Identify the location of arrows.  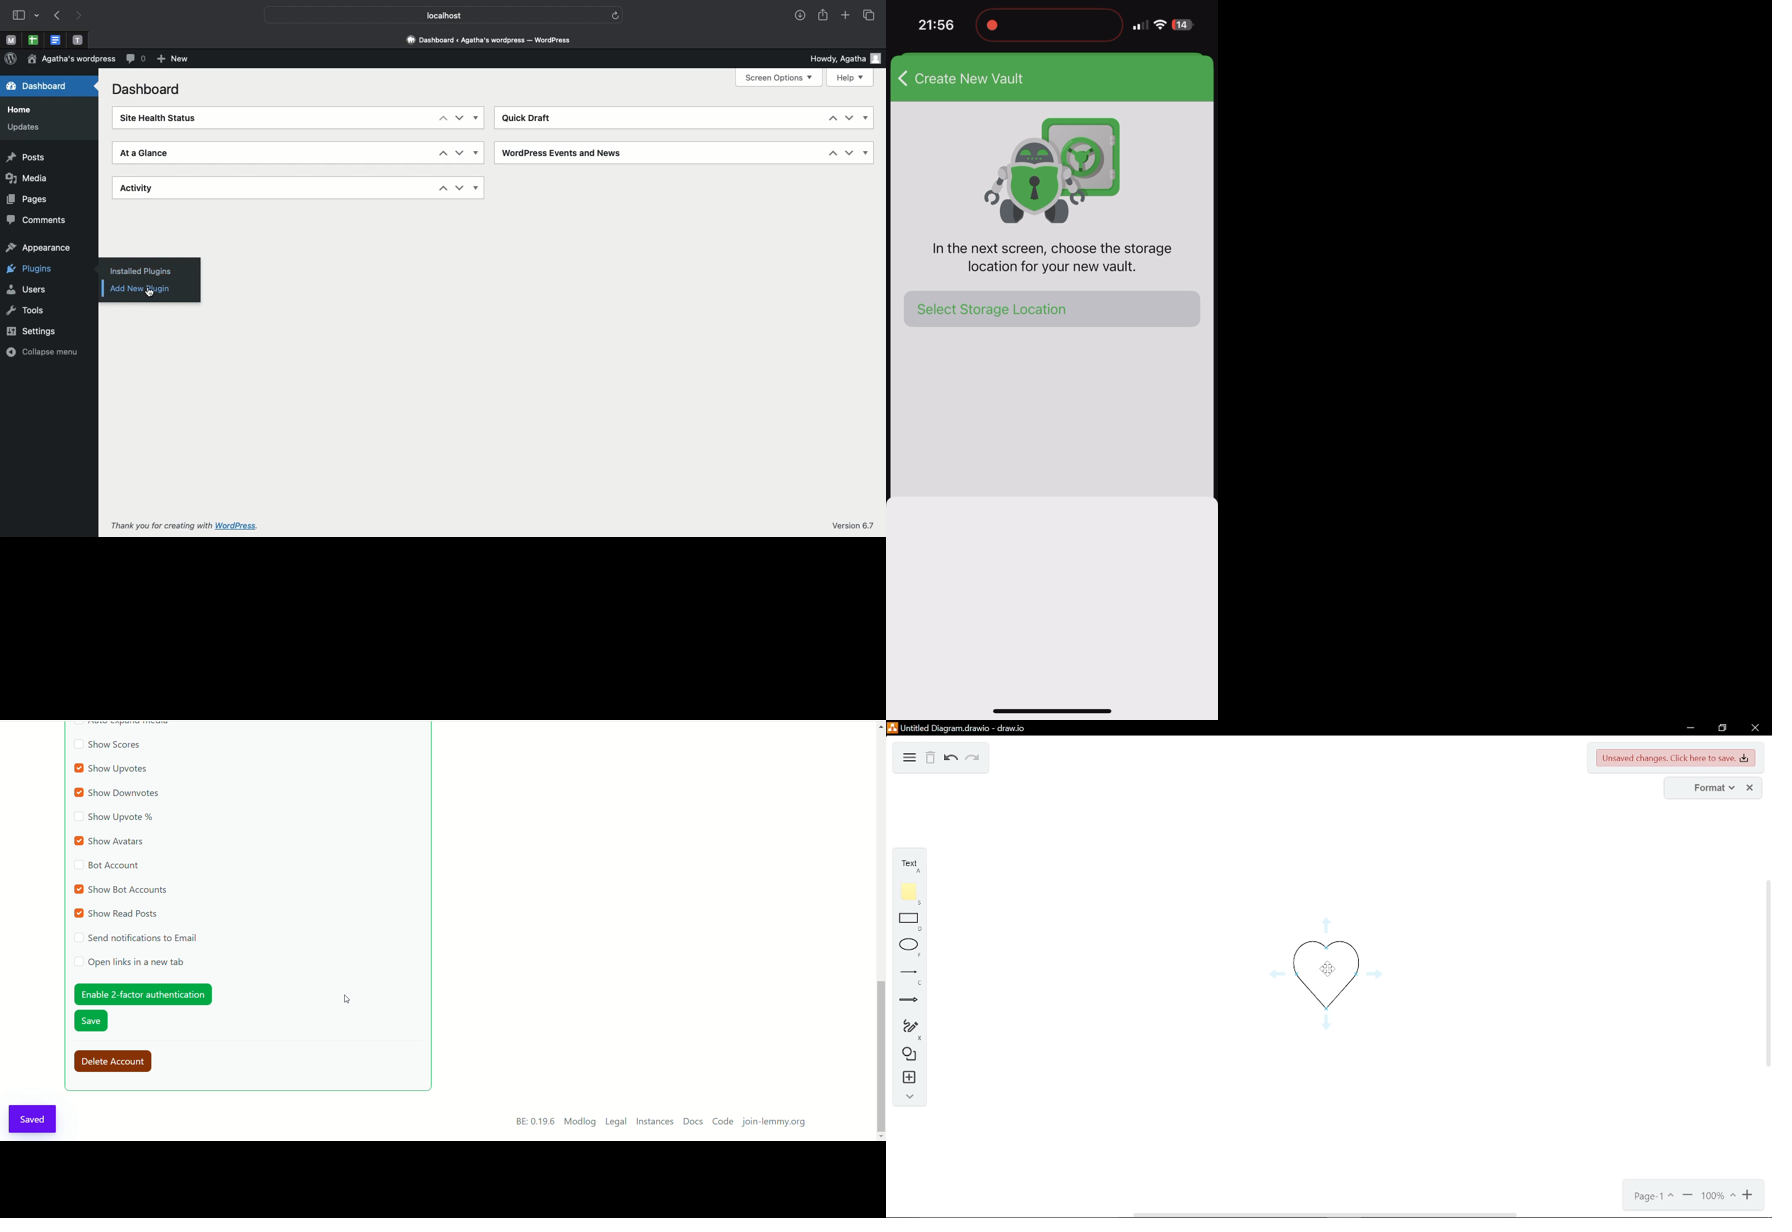
(910, 1000).